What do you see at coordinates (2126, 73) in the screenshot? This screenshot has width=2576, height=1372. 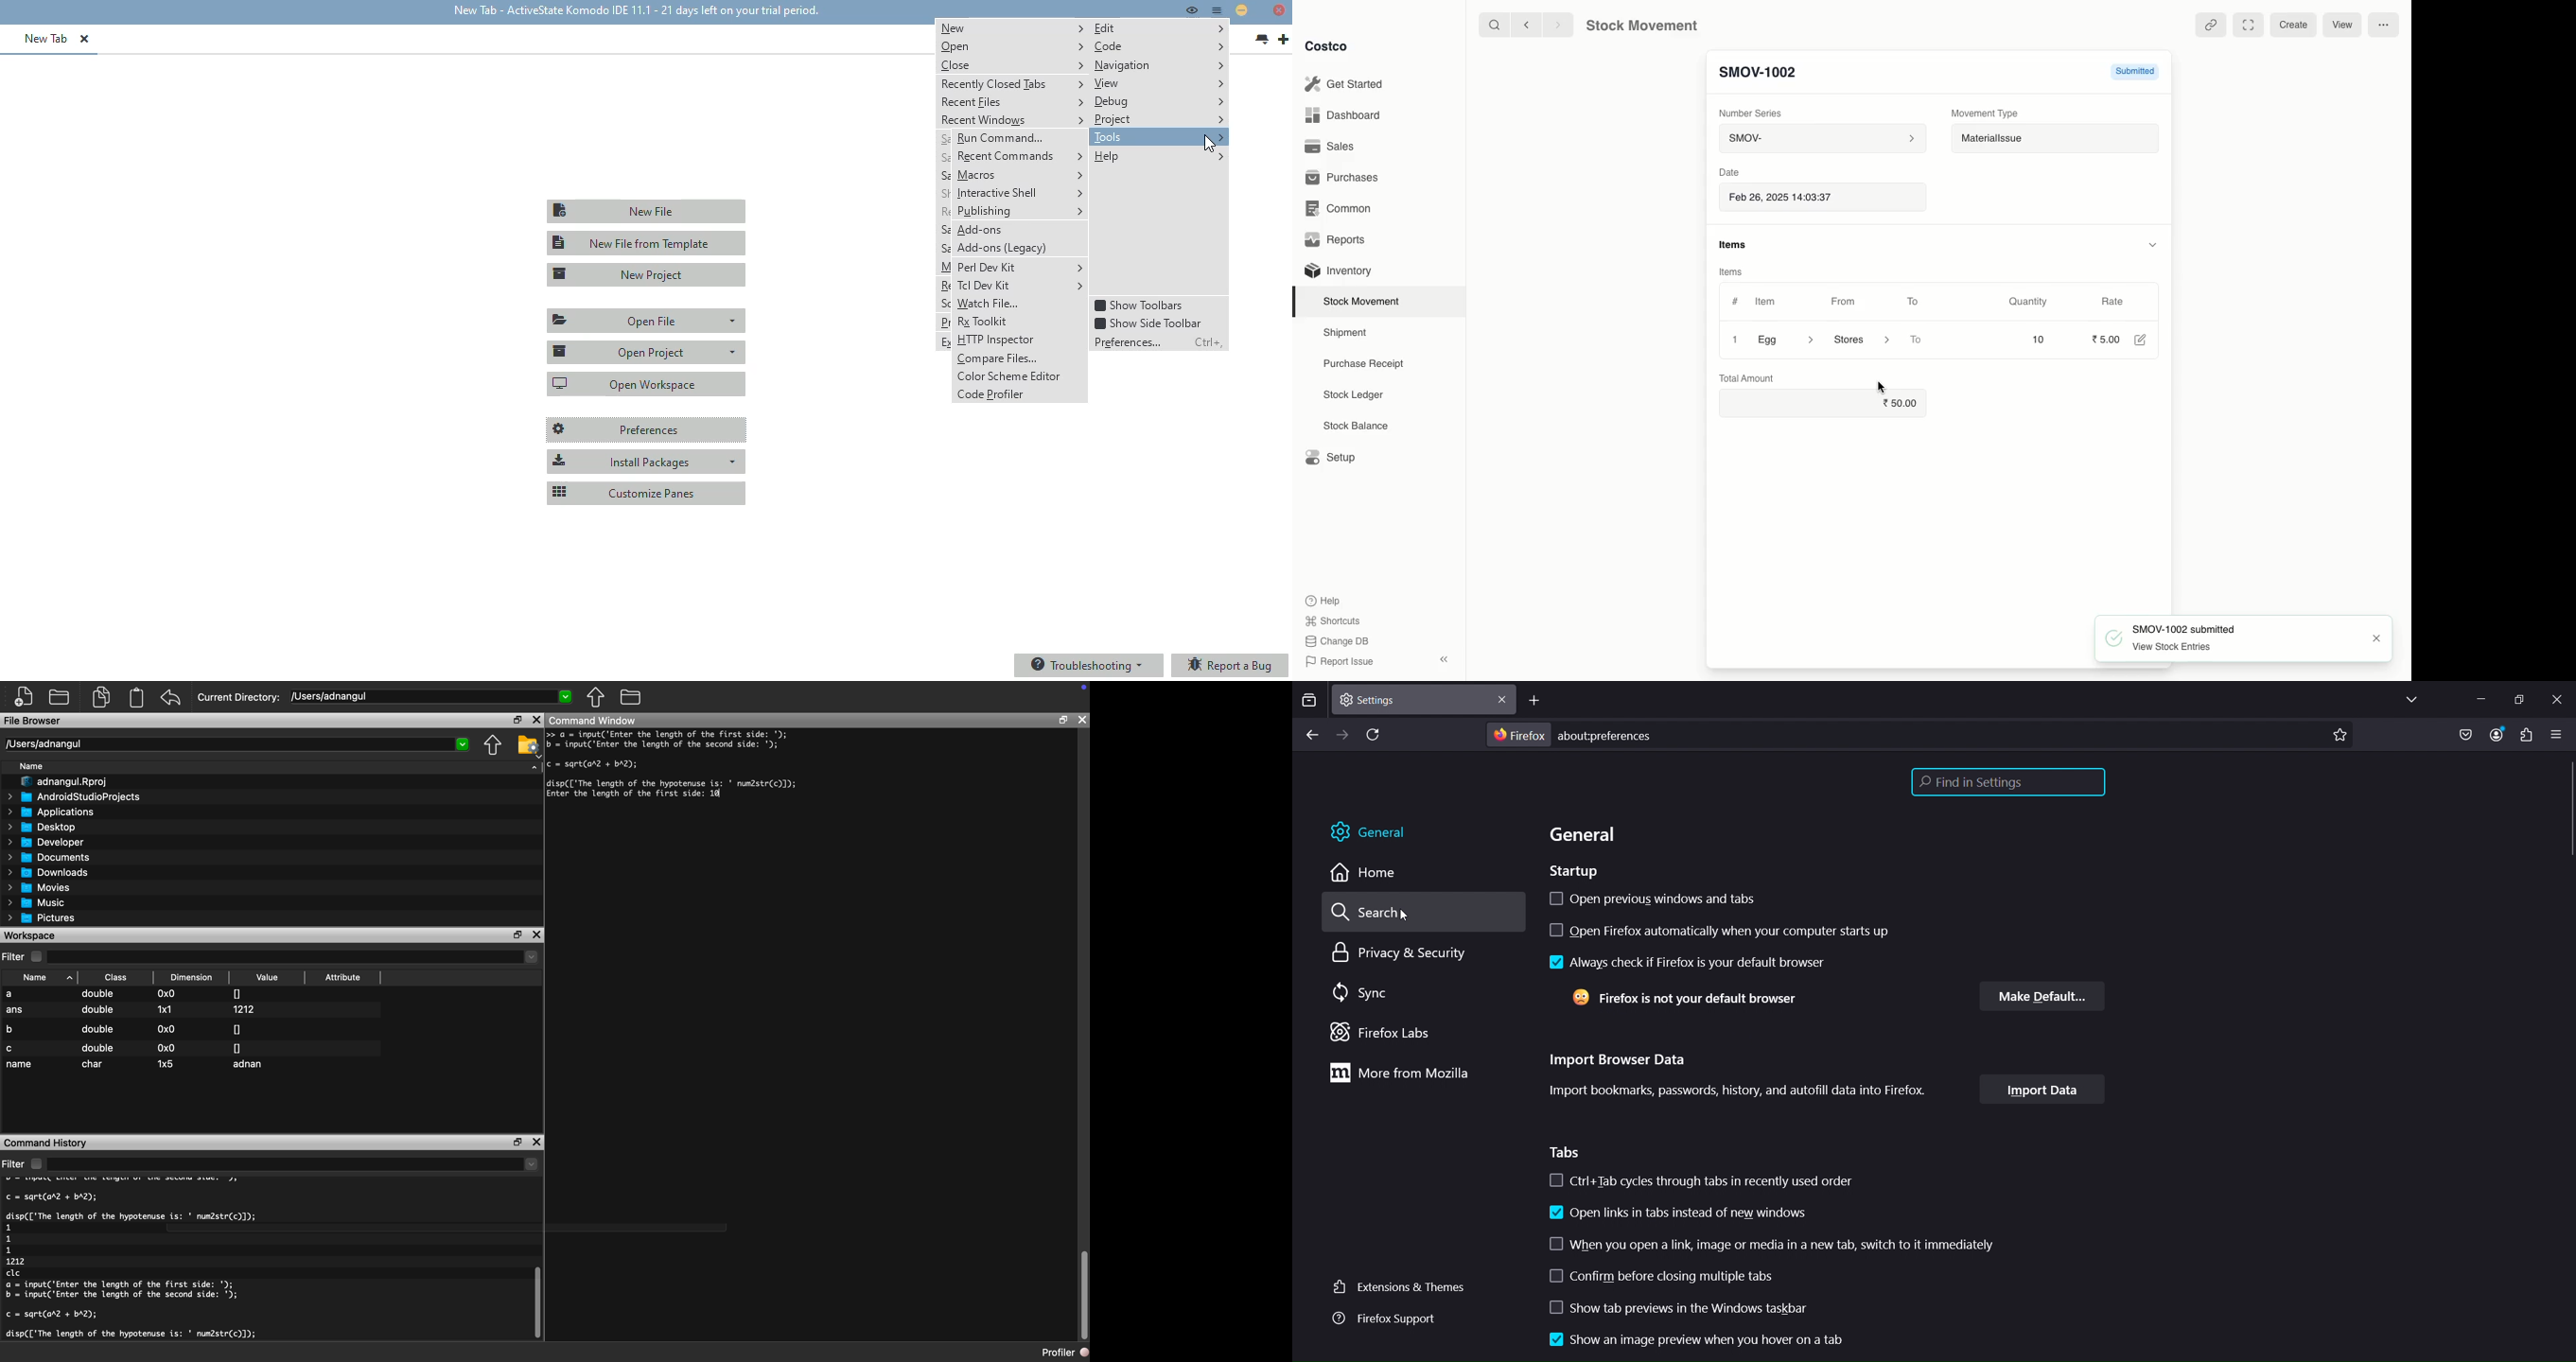 I see `Submitted` at bounding box center [2126, 73].